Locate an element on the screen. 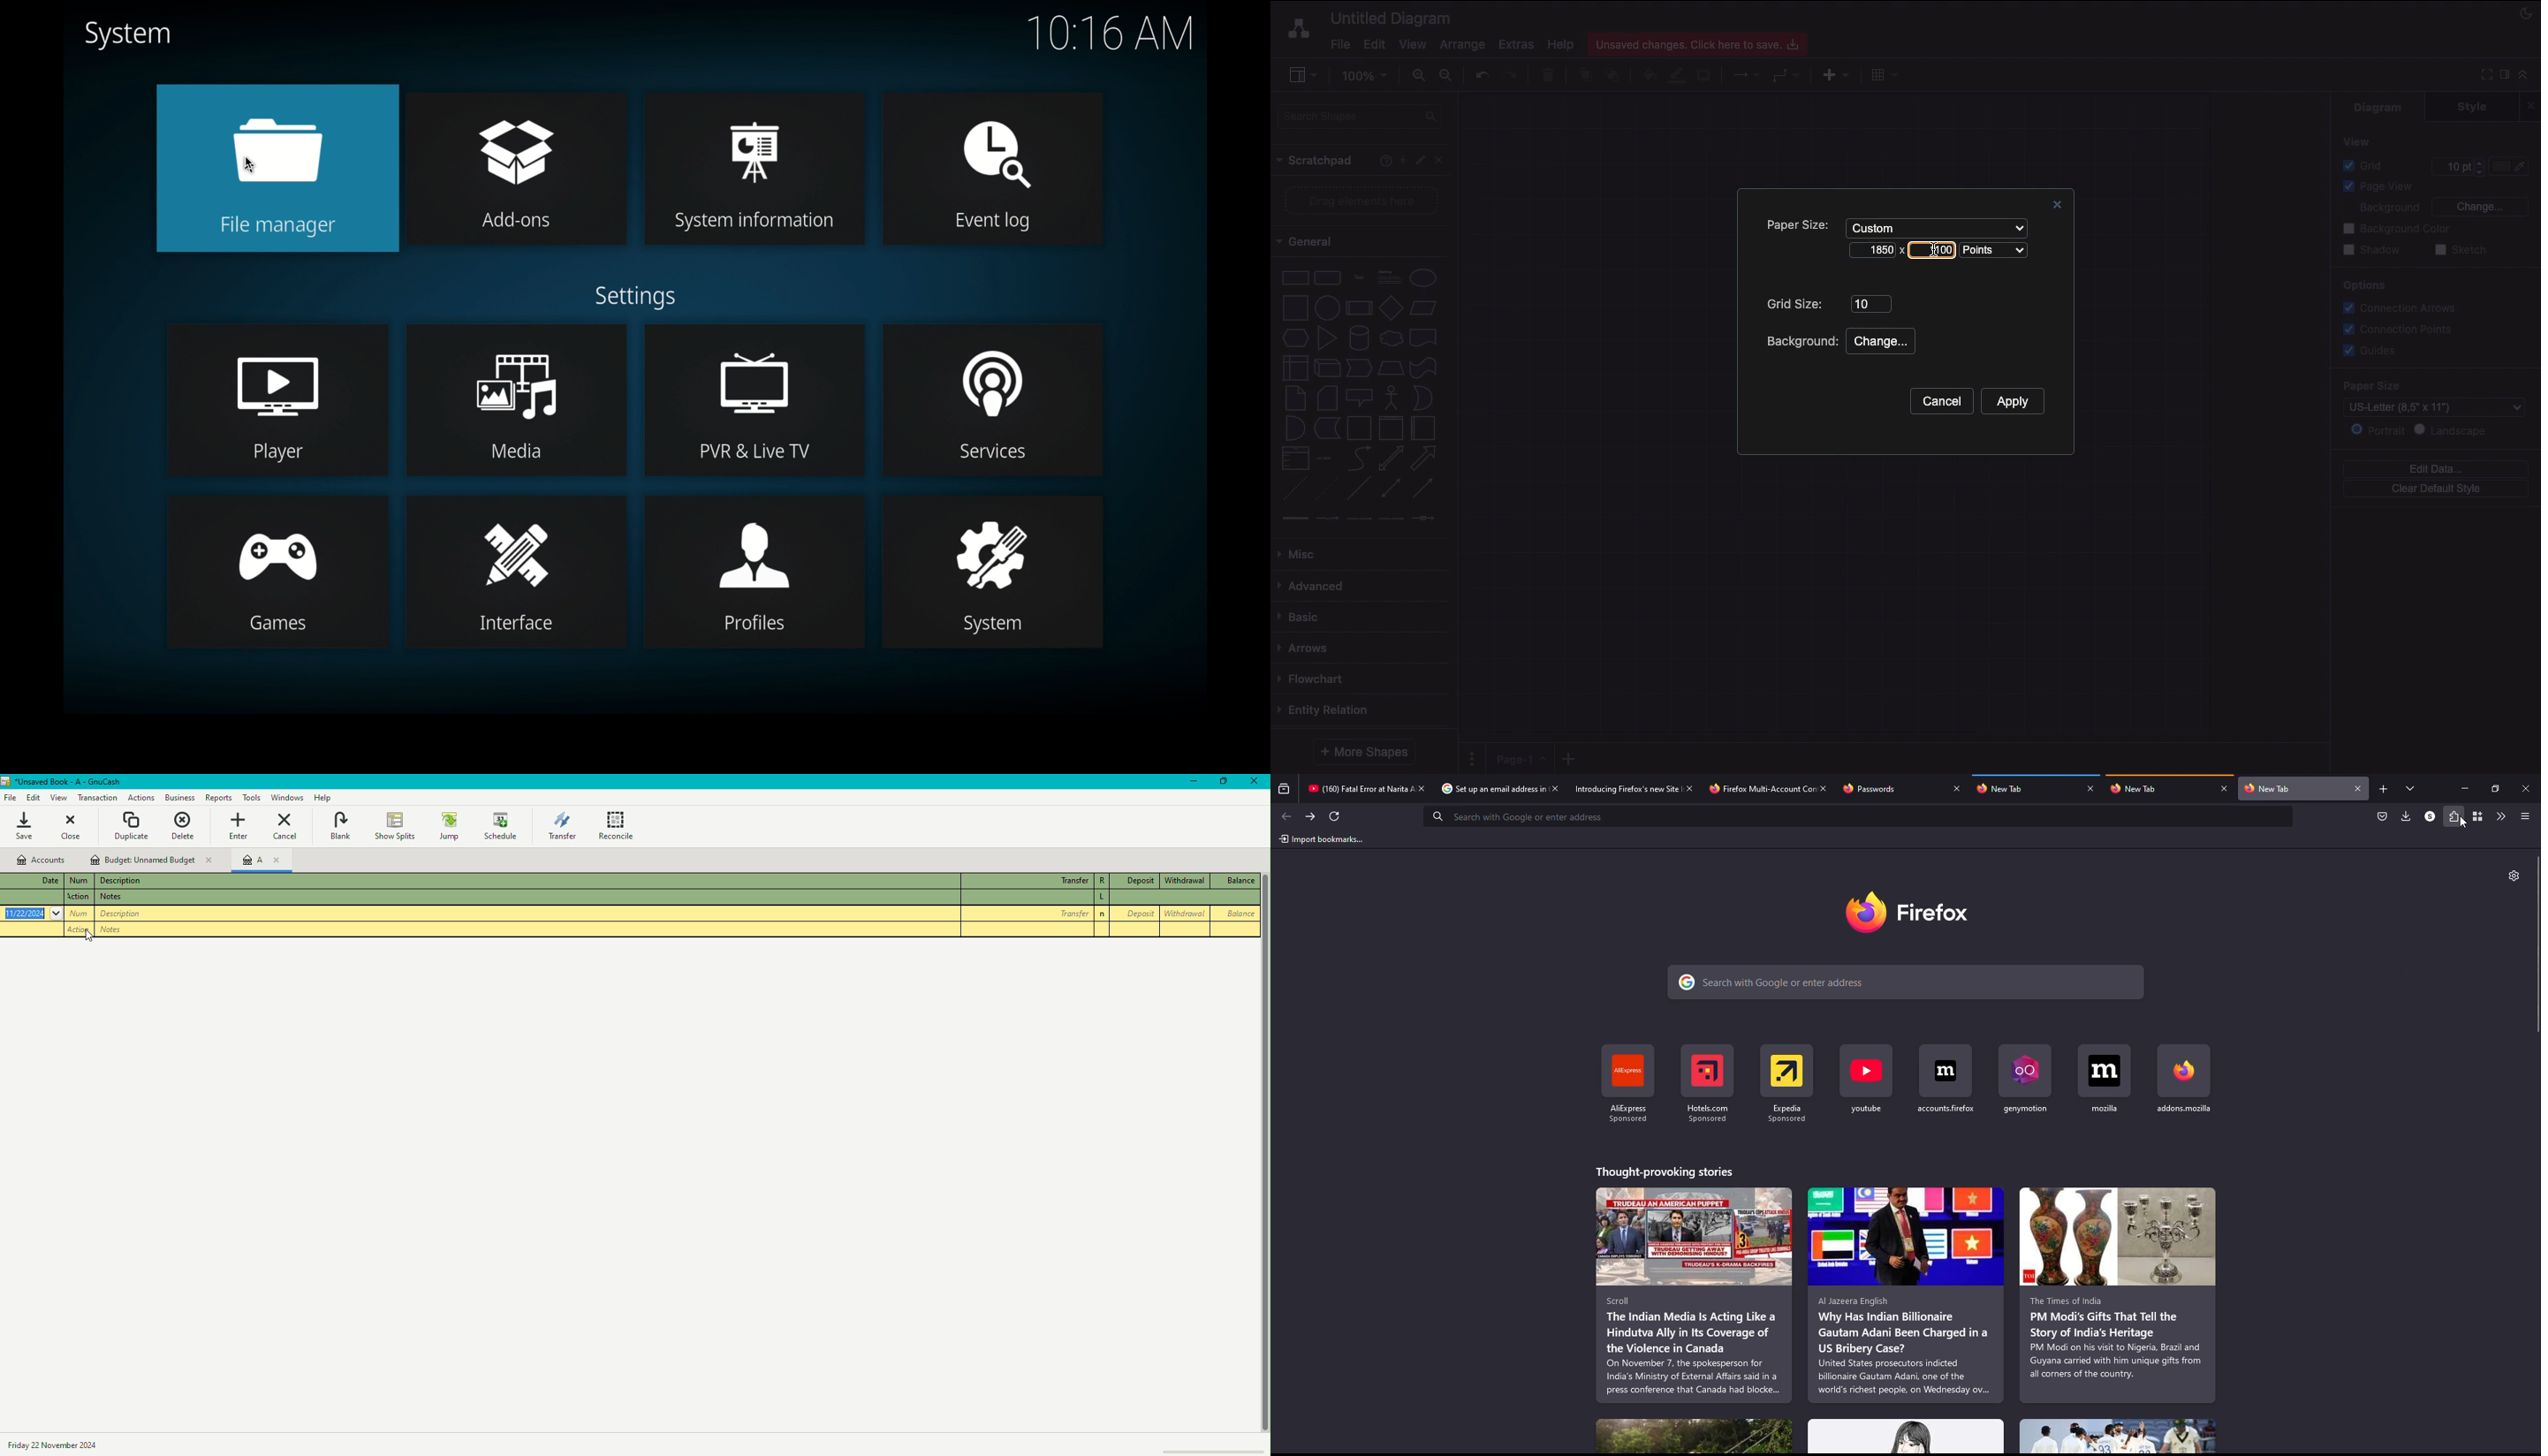 Image resolution: width=2548 pixels, height=1456 pixels. Square is located at coordinates (1293, 307).